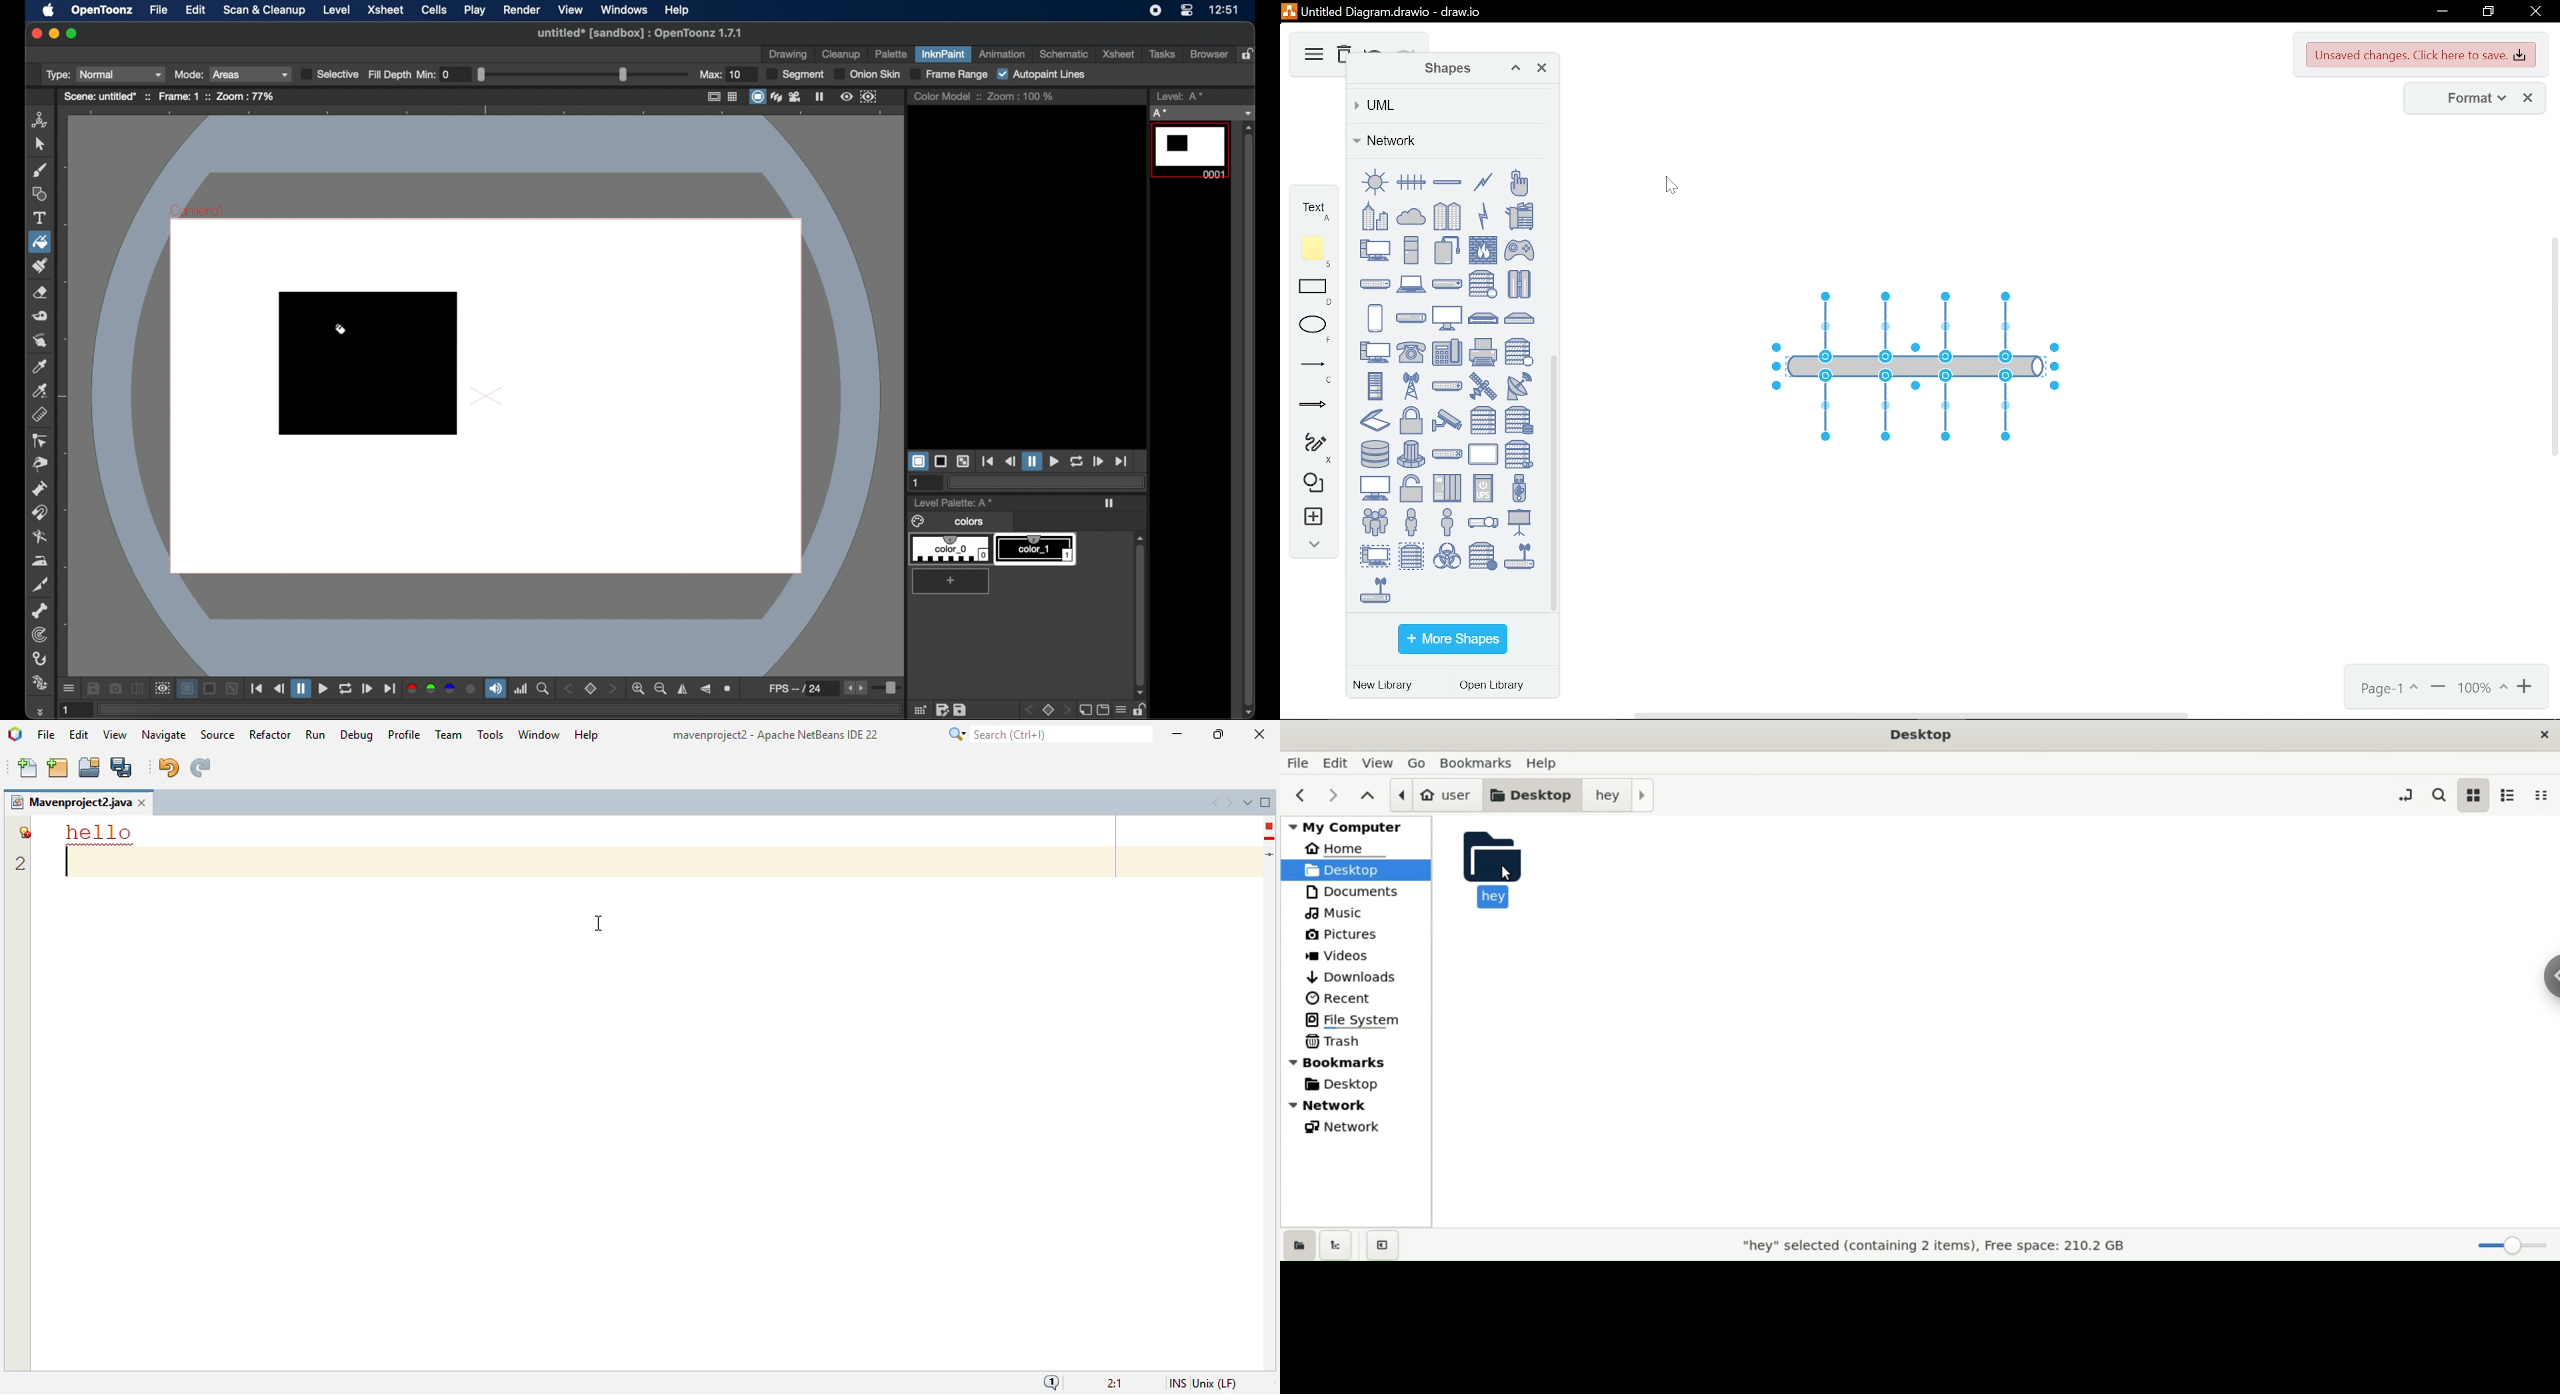 The width and height of the screenshot is (2576, 1400). I want to click on vertical scroll bar, so click(2553, 399).